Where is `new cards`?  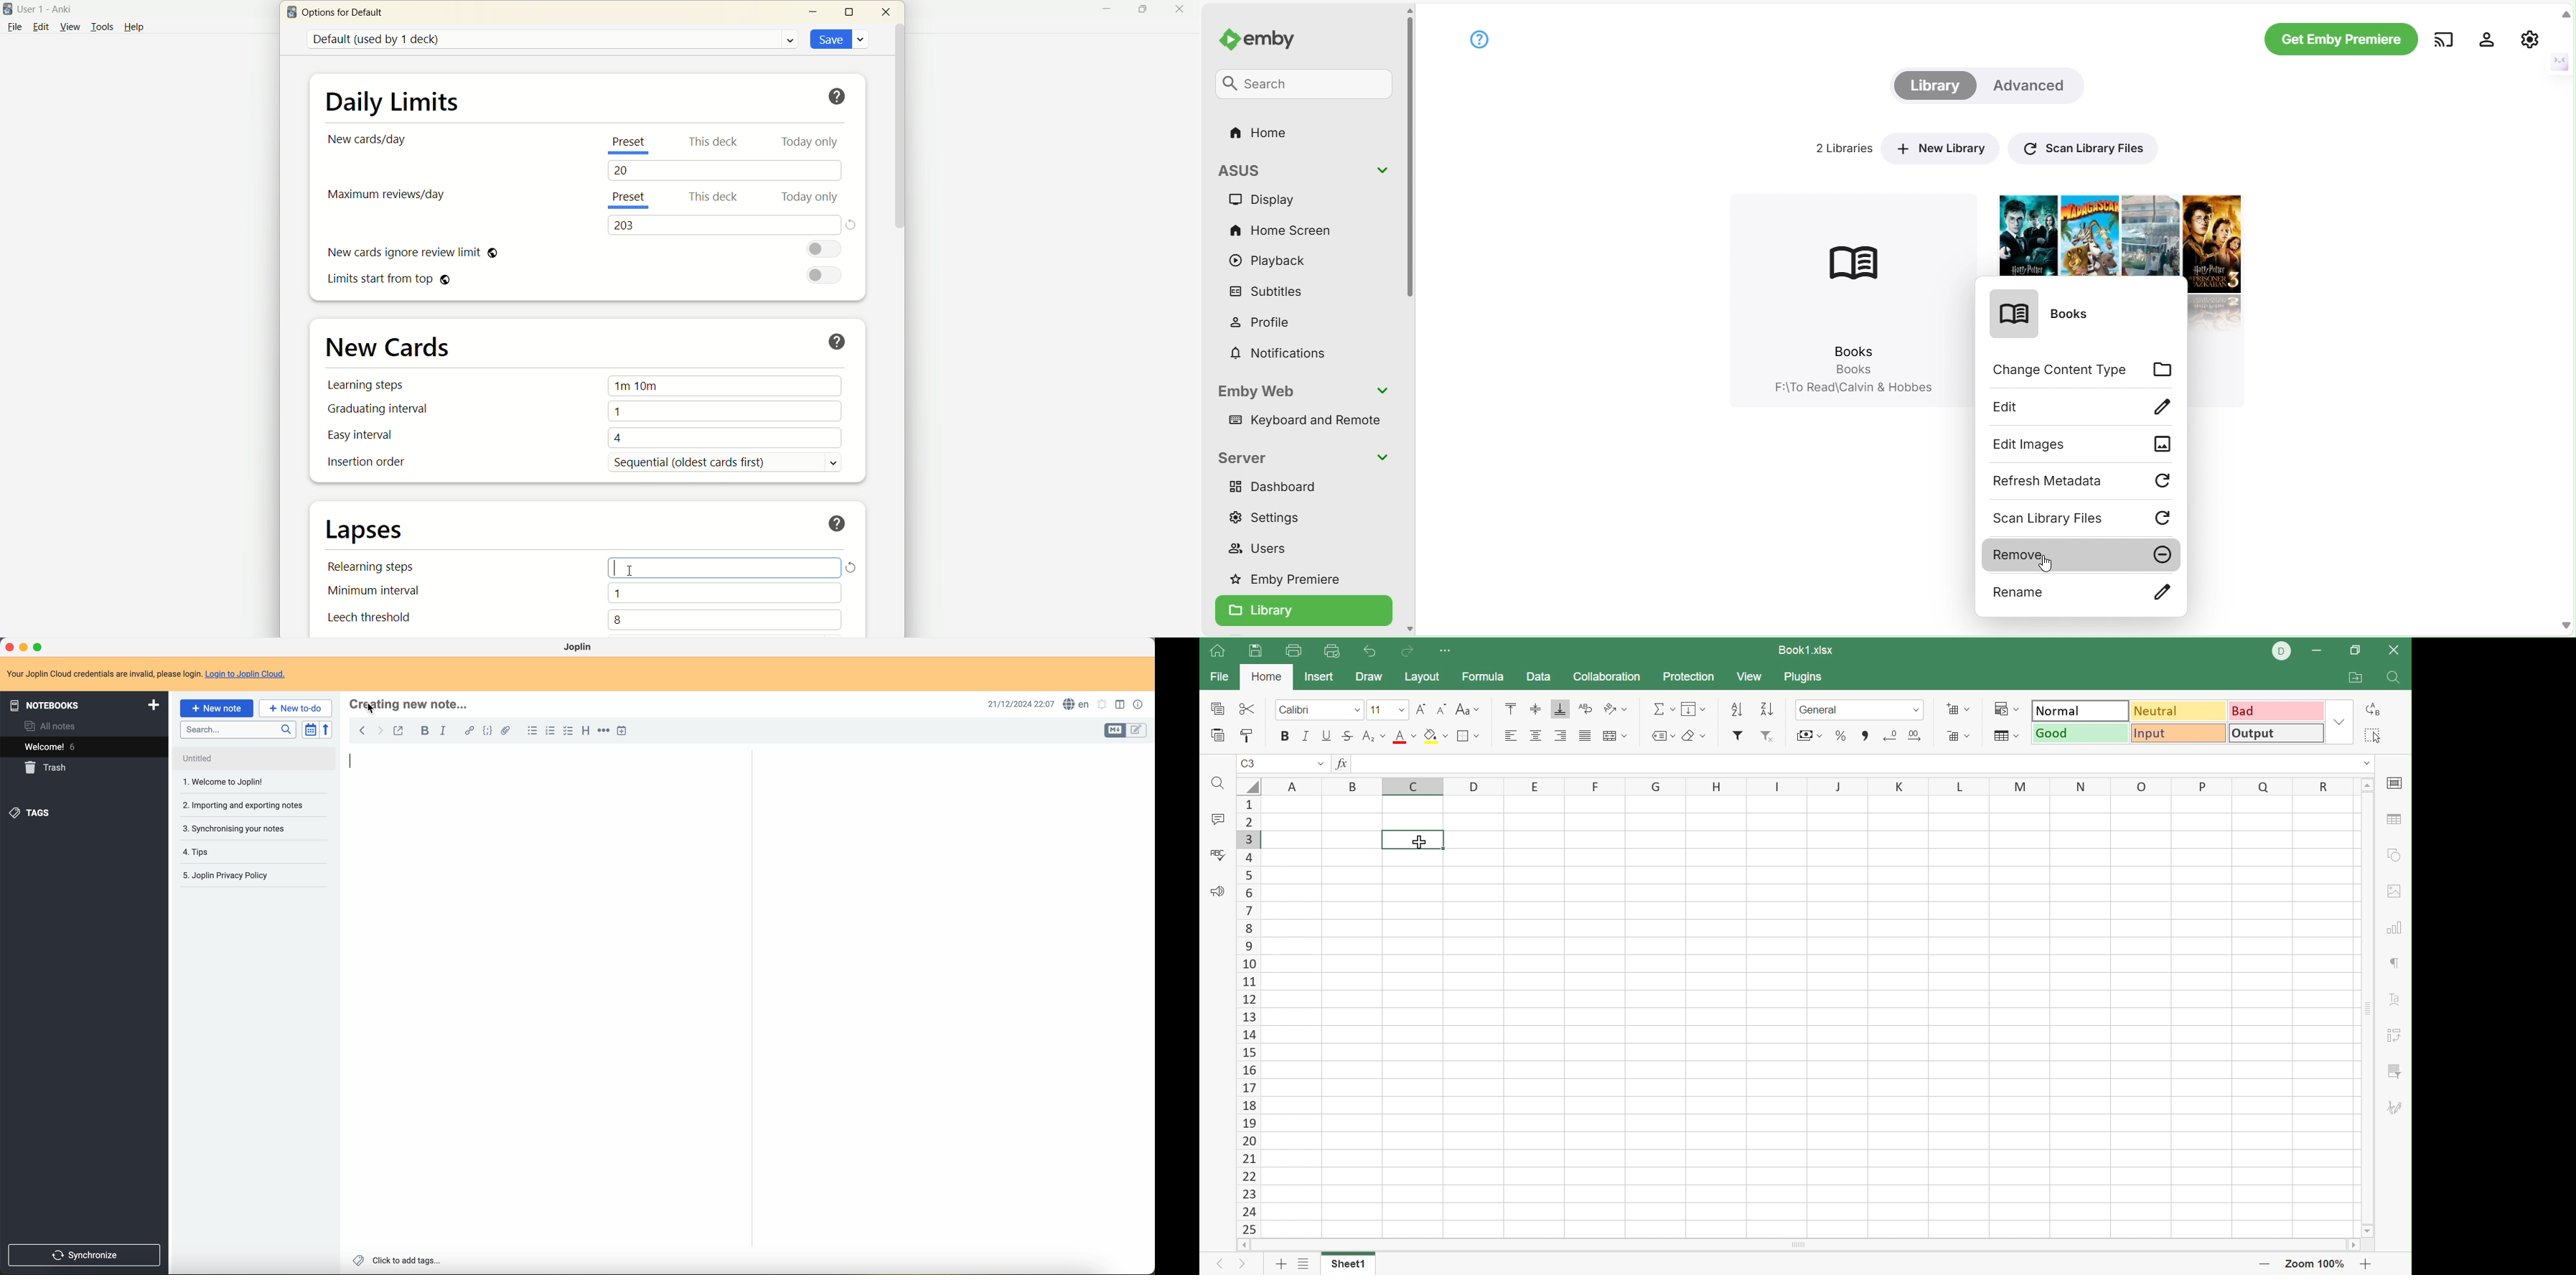
new cards is located at coordinates (389, 346).